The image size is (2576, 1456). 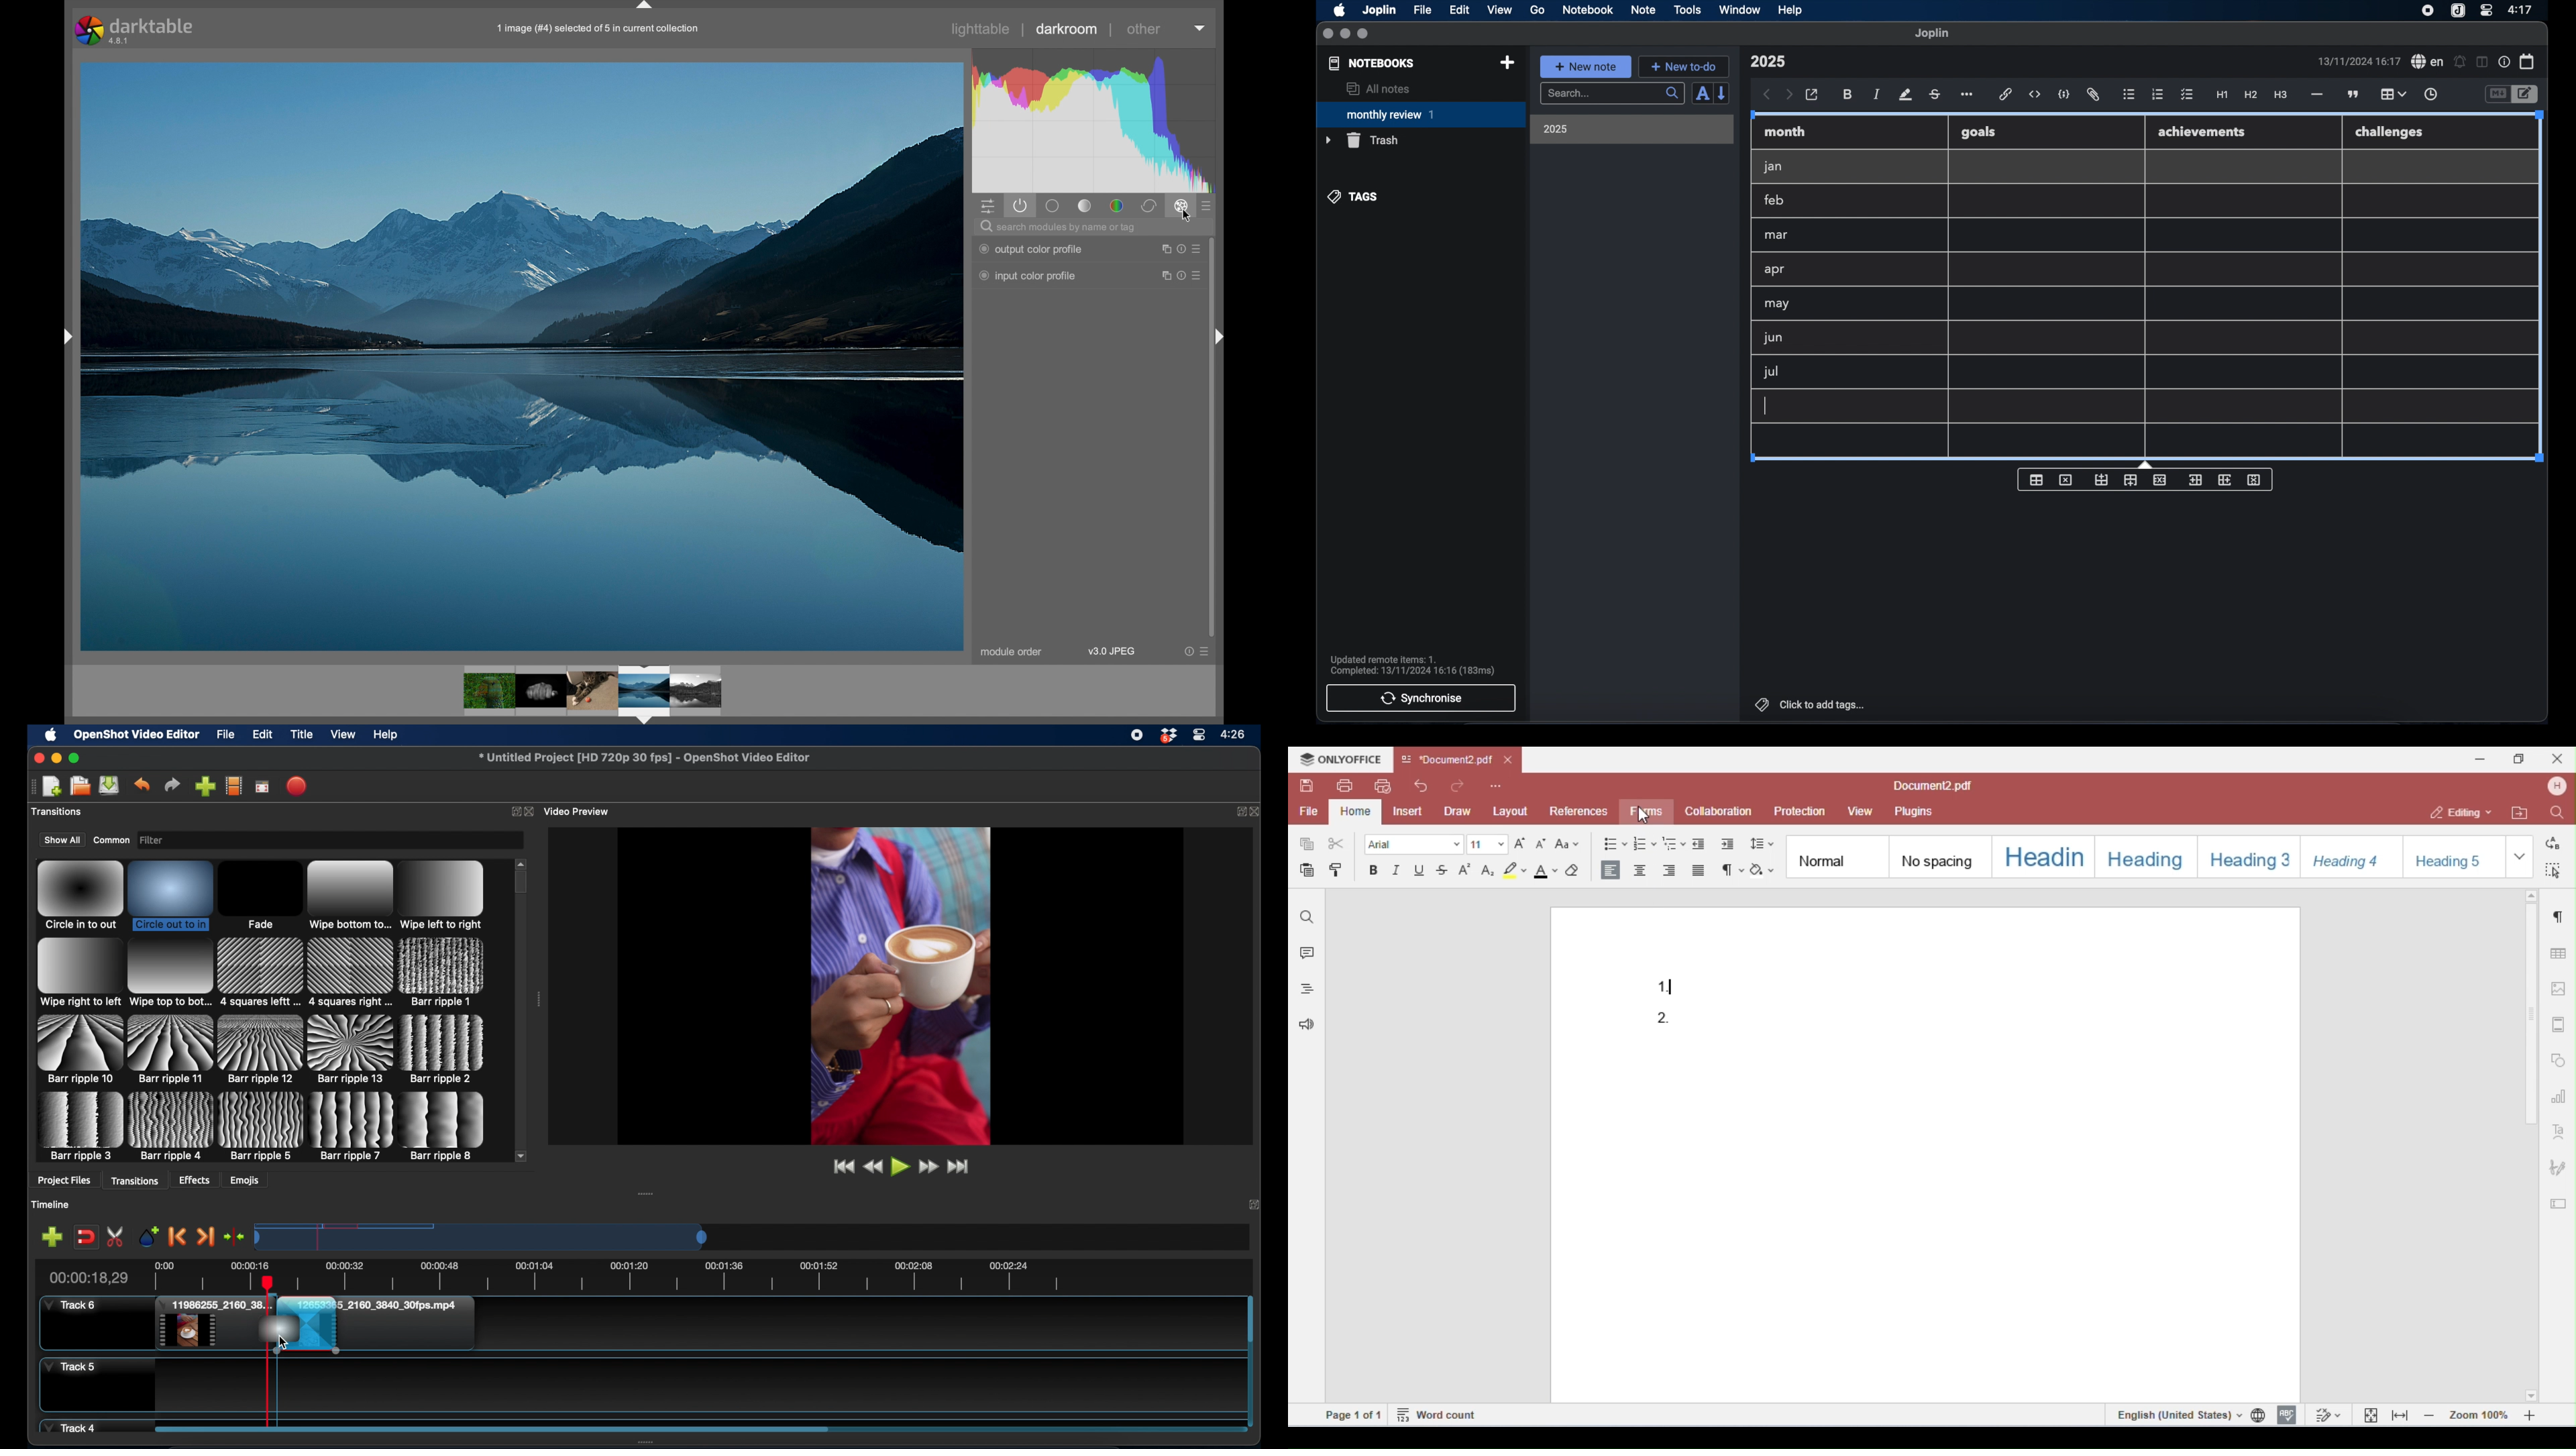 I want to click on delete column, so click(x=2255, y=480).